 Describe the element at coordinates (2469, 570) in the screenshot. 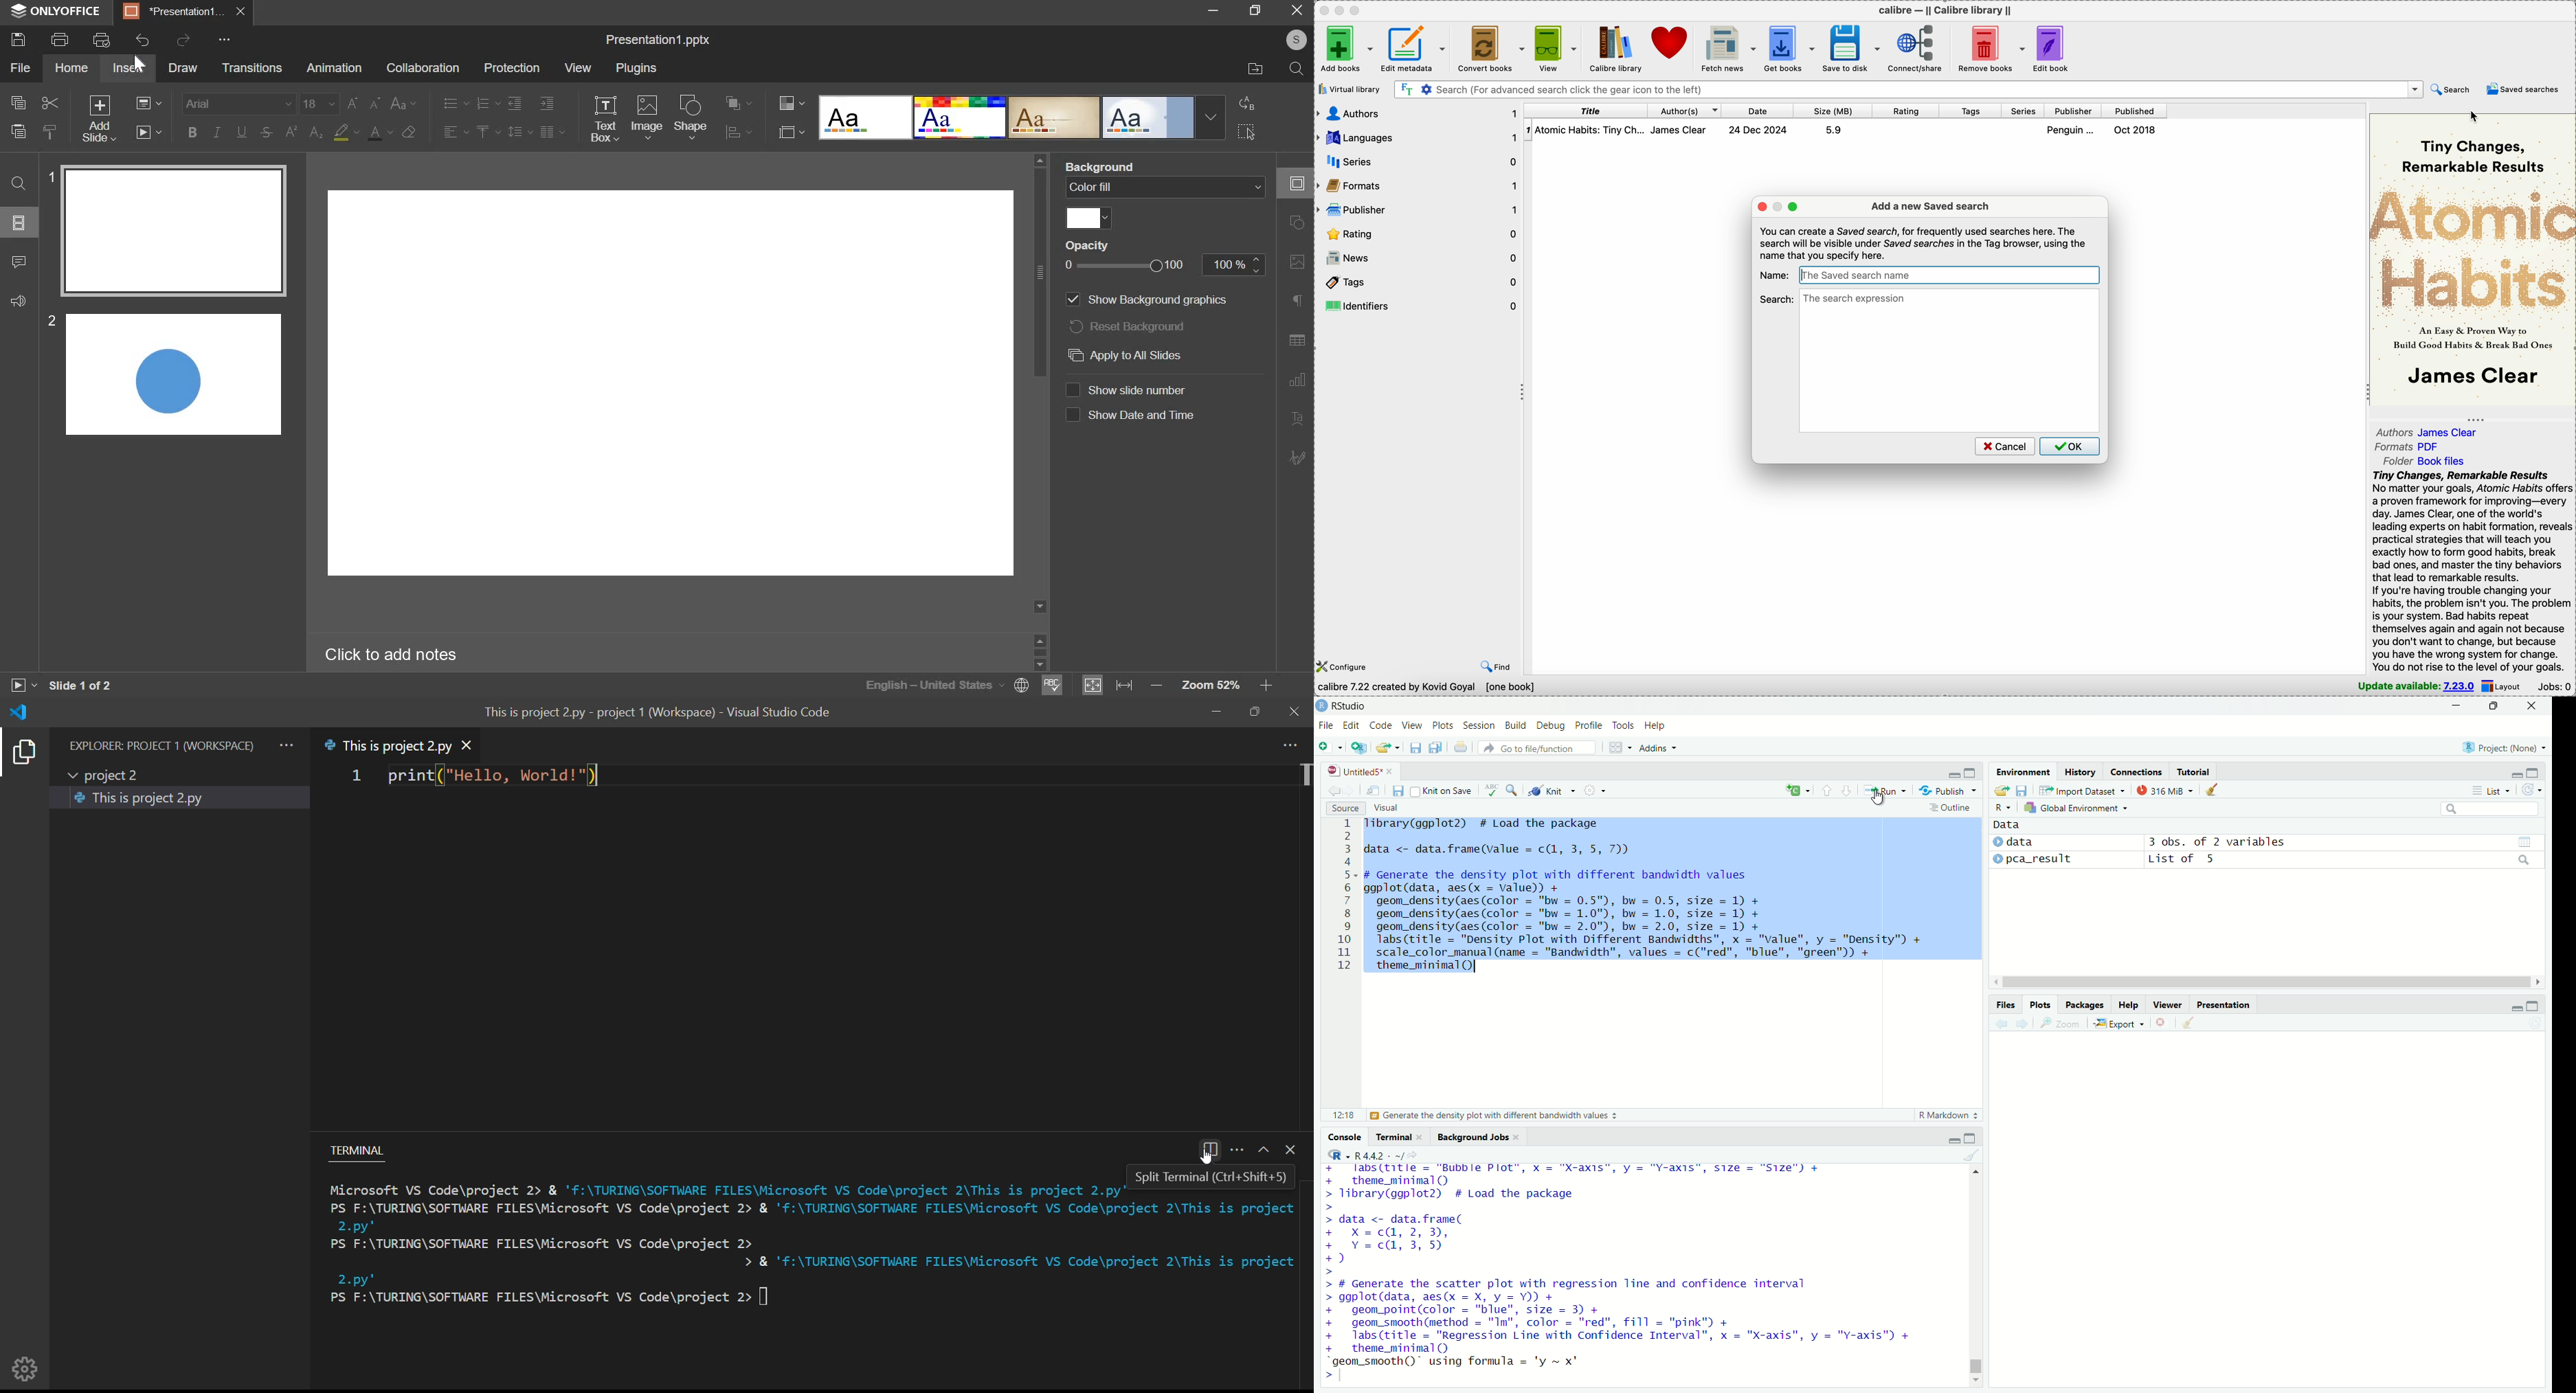

I see `Tiny Changes, Remarkable Results

No matter your goals, Atomic Habits offers
a proven framework for improving—every
day. James Clear, one of the world's
leading experts on habit formation, reveals
practical strategies that will teach you
exactly how to form good habits, break
bad ones, and master the tiny behaviors
that lead to remarkable results.

If you're having trouble changing your
habits, the problem isn't you. The problem
is your system. Bad habits repeat
themselves again and again not because
you don't want to change, but because
you have the wrong system for change.
You do not rise to the level of your goals.` at that location.